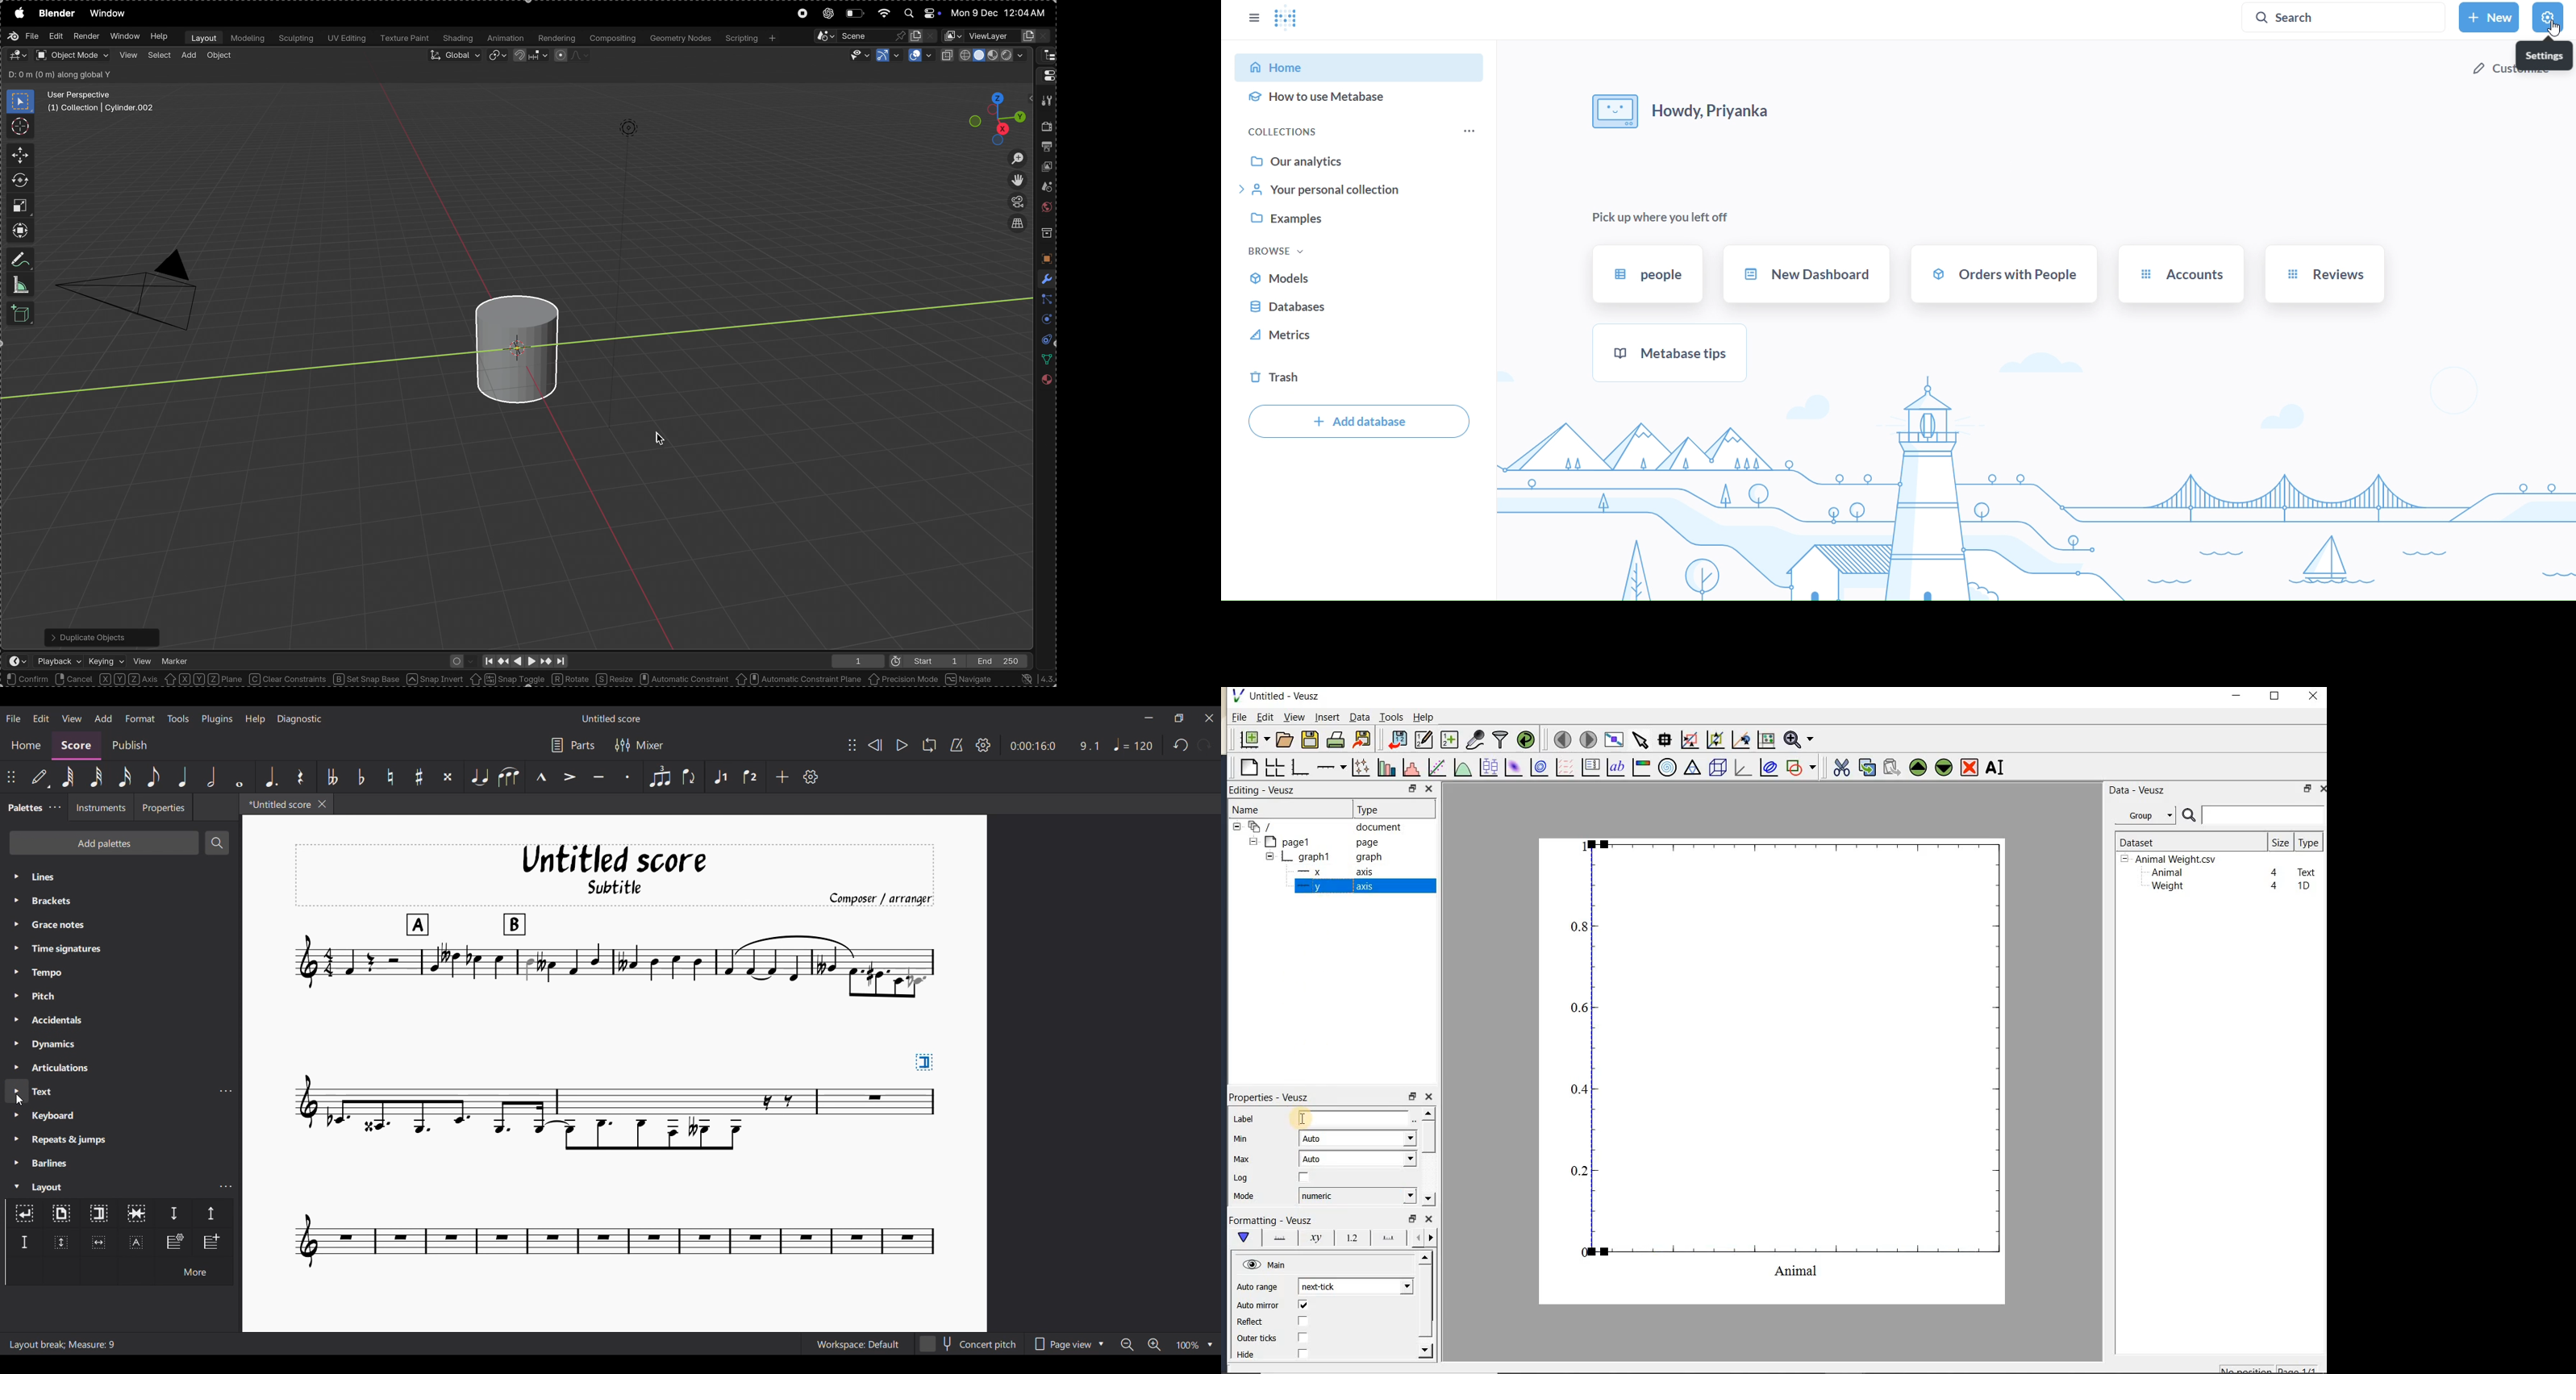 This screenshot has height=1400, width=2576. I want to click on rotate, so click(20, 181).